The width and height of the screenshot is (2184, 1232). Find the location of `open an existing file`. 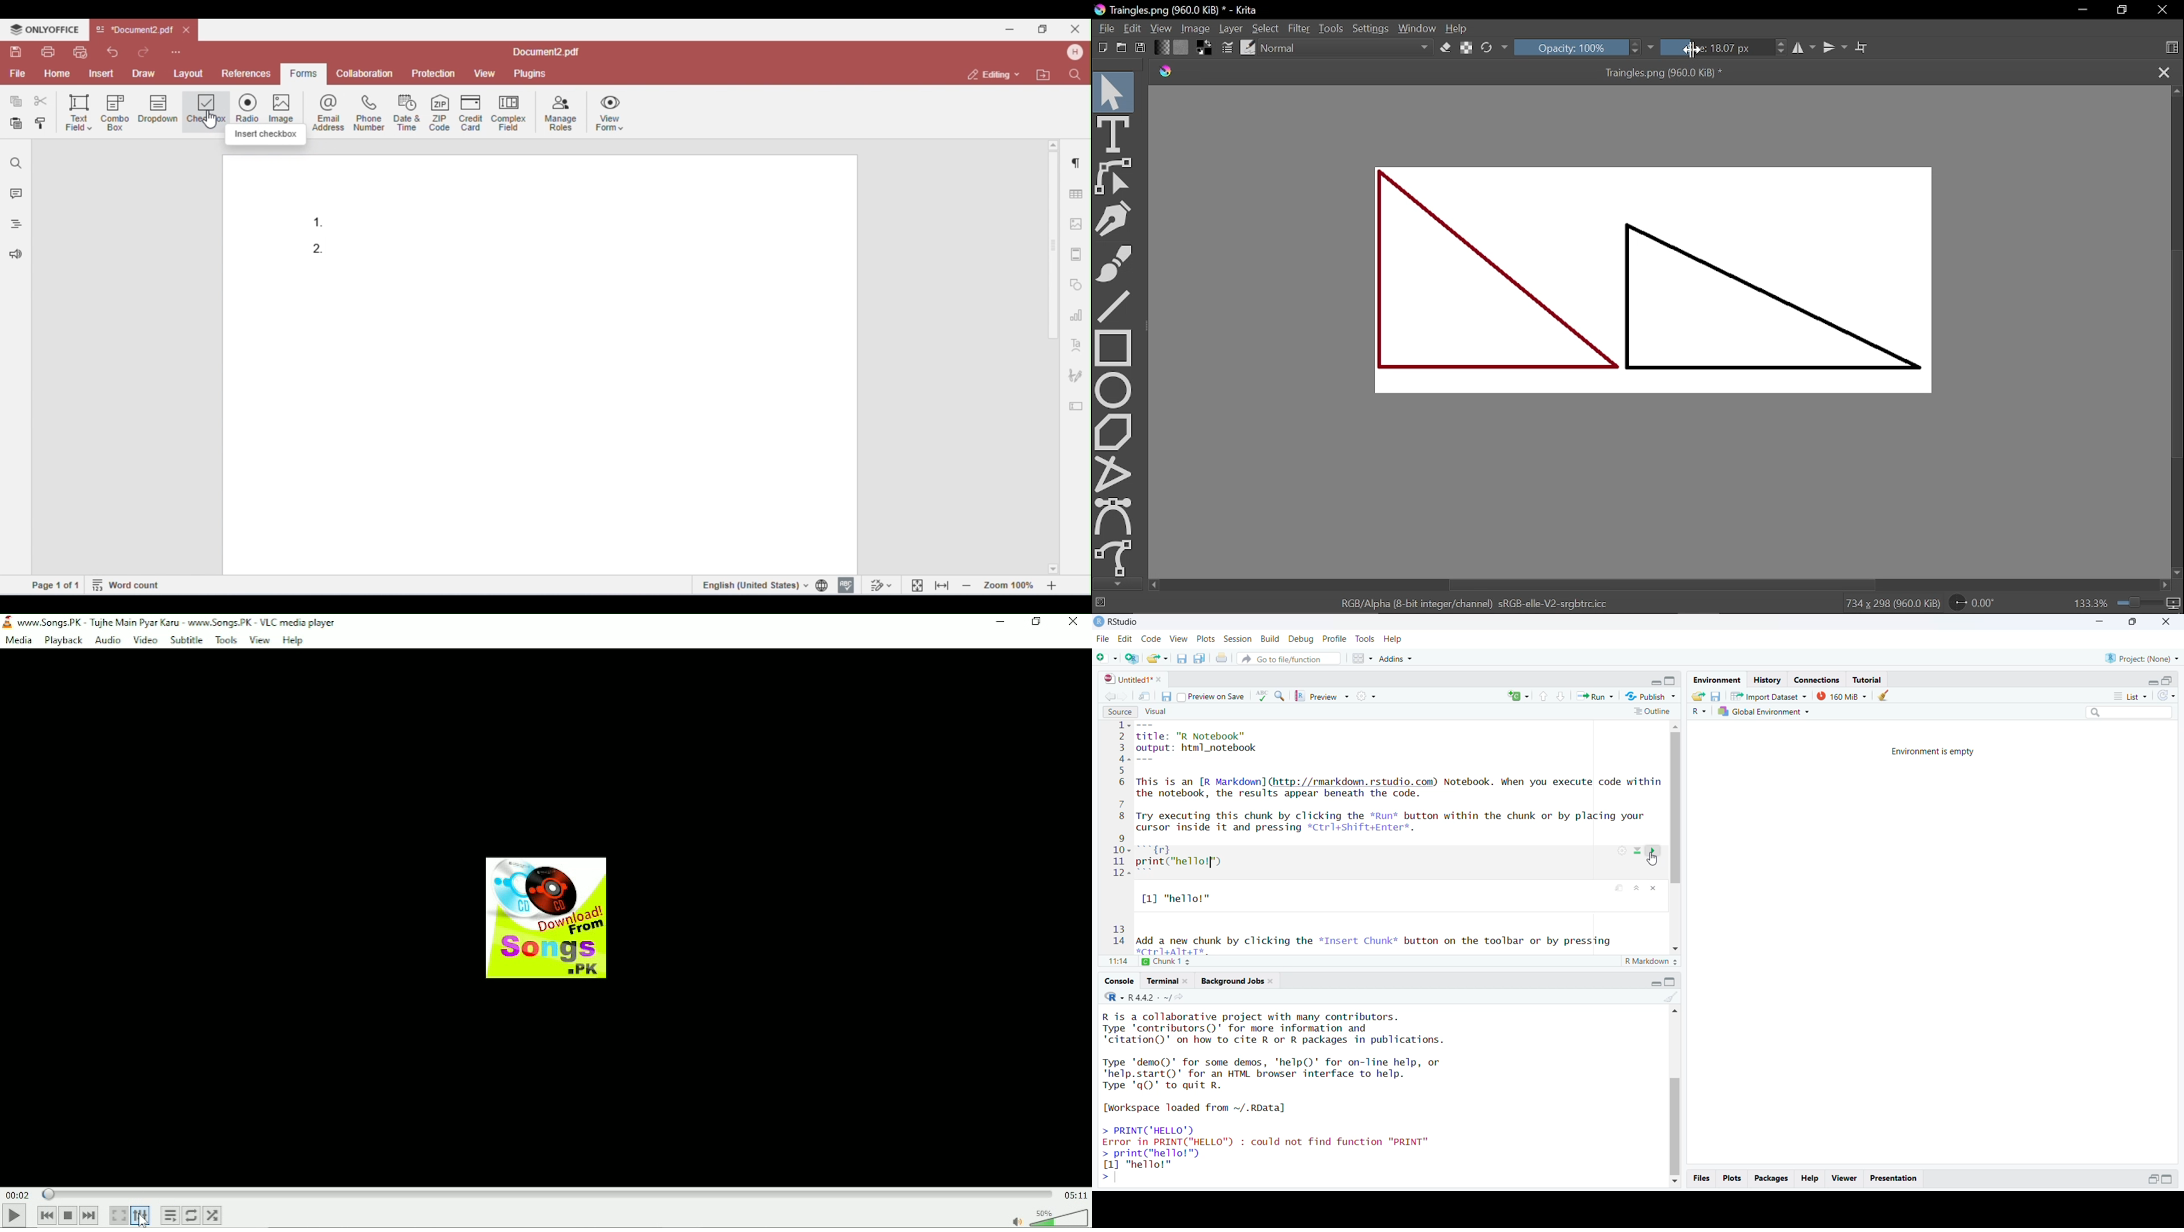

open an existing file is located at coordinates (1158, 658).